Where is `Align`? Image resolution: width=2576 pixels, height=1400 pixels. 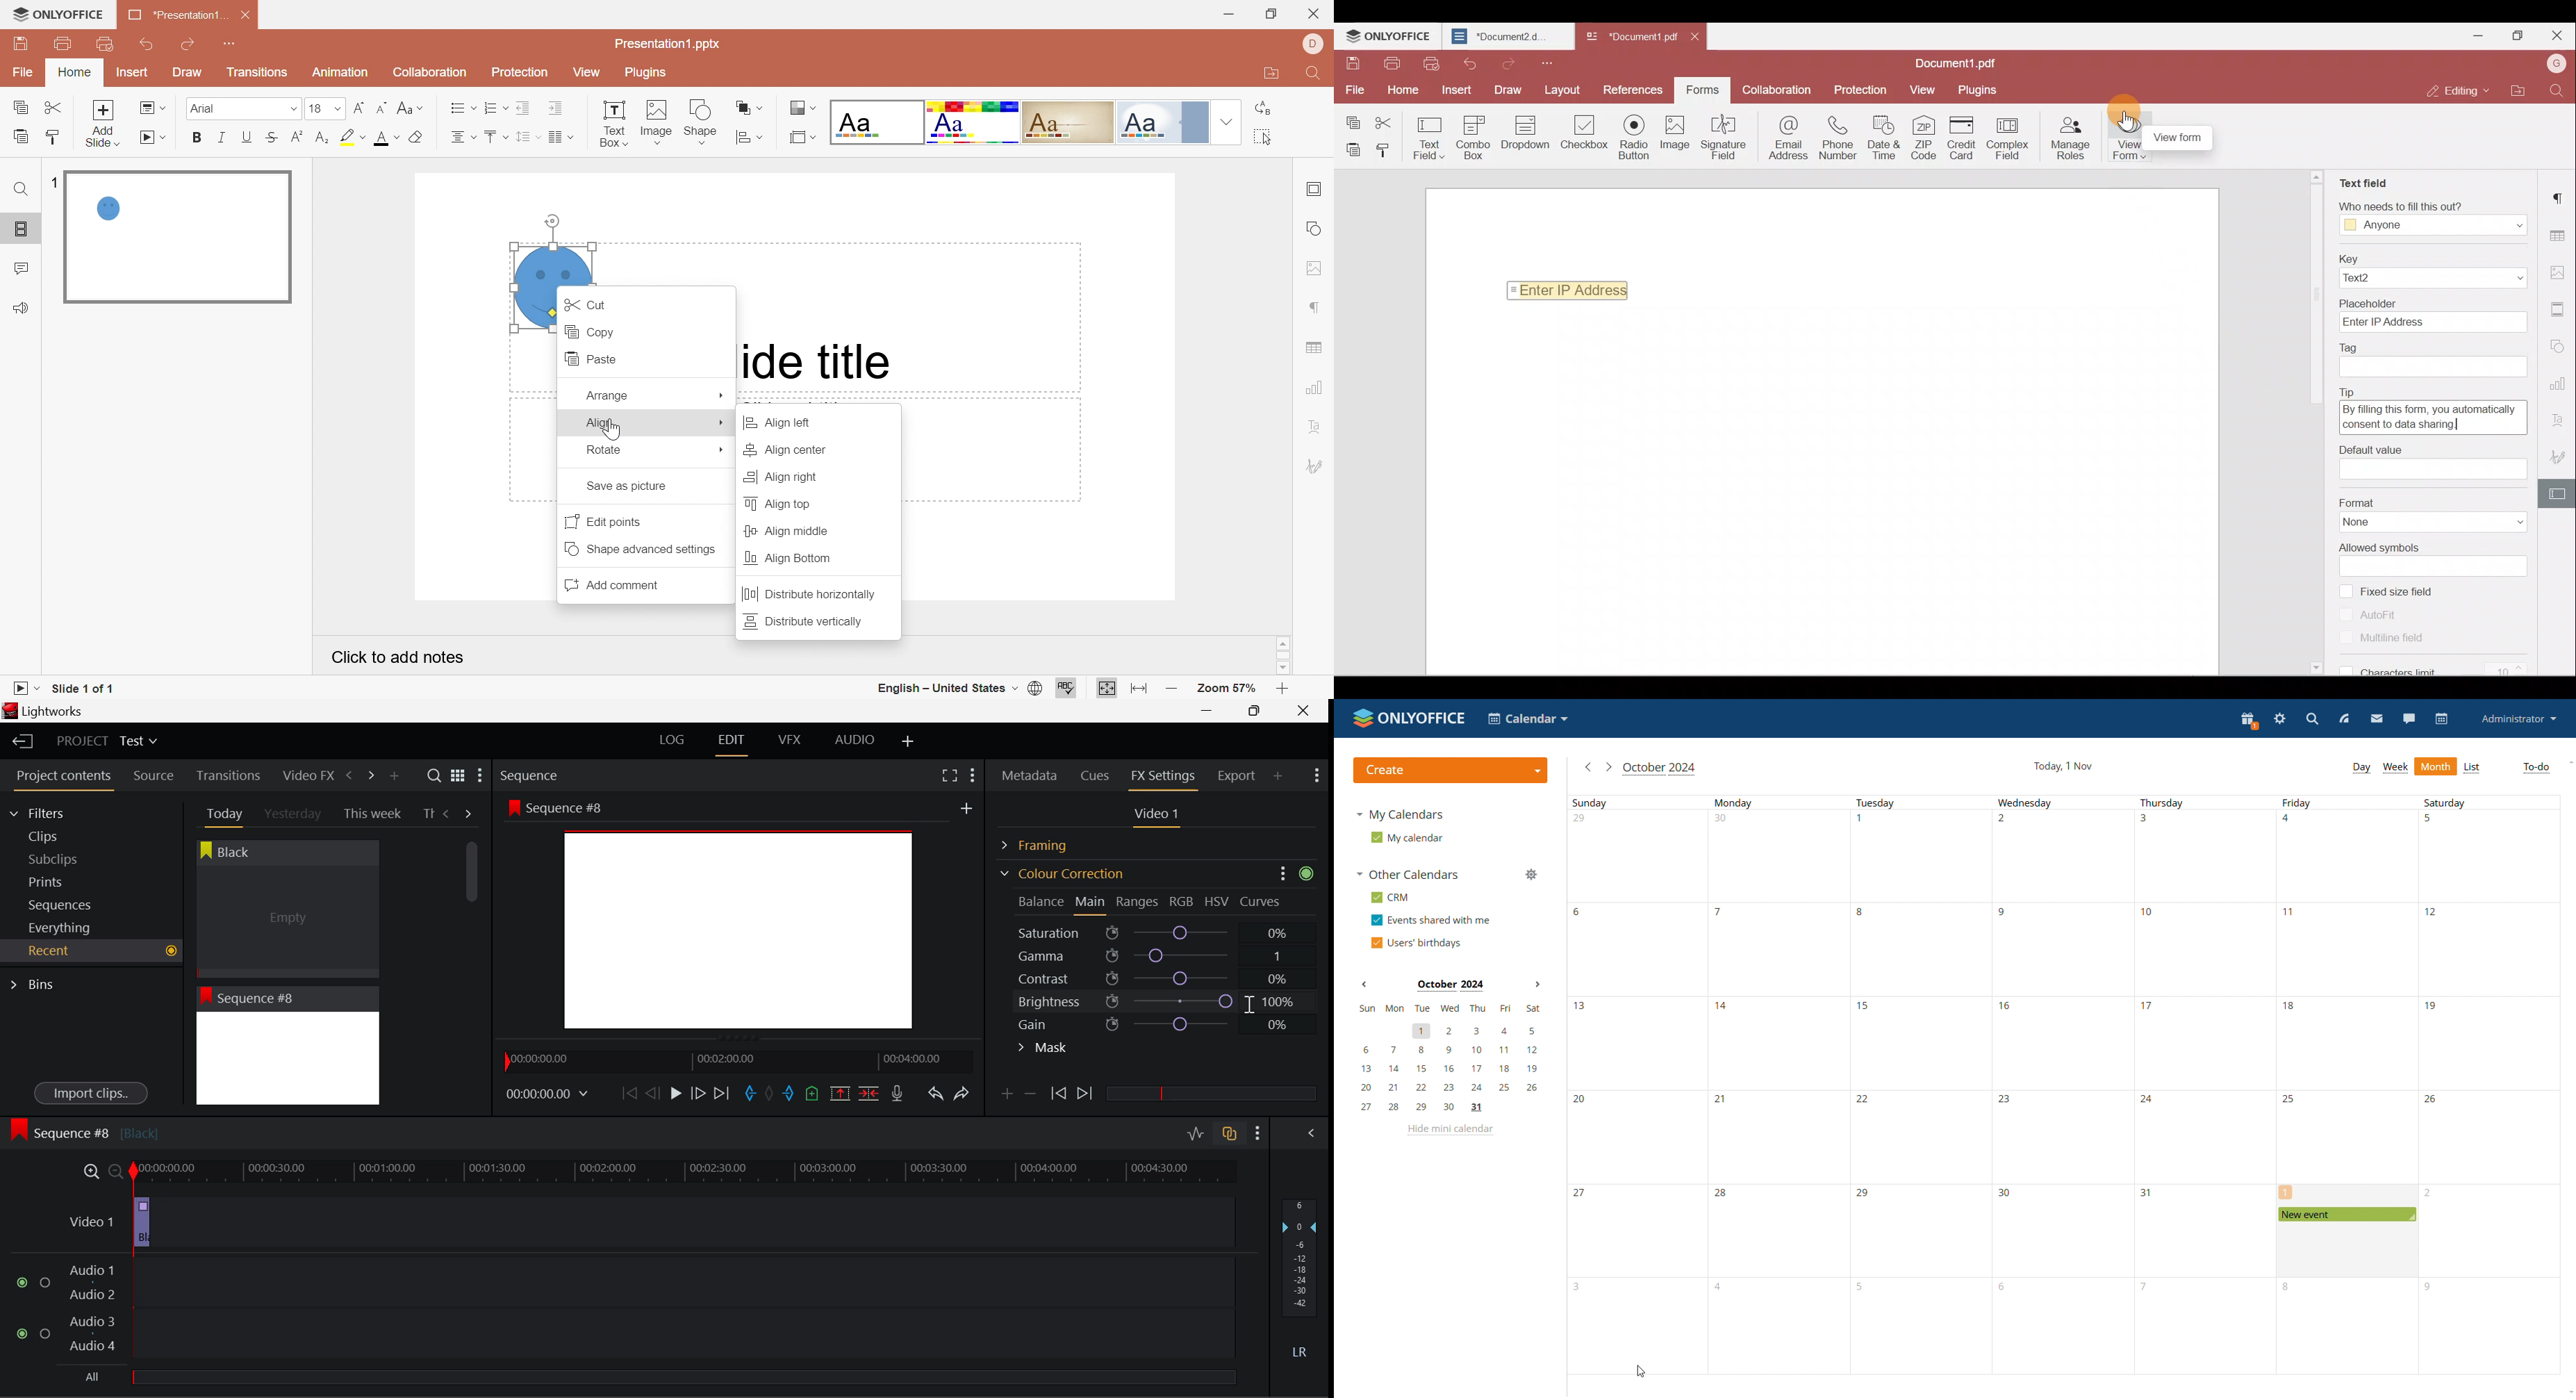
Align is located at coordinates (603, 422).